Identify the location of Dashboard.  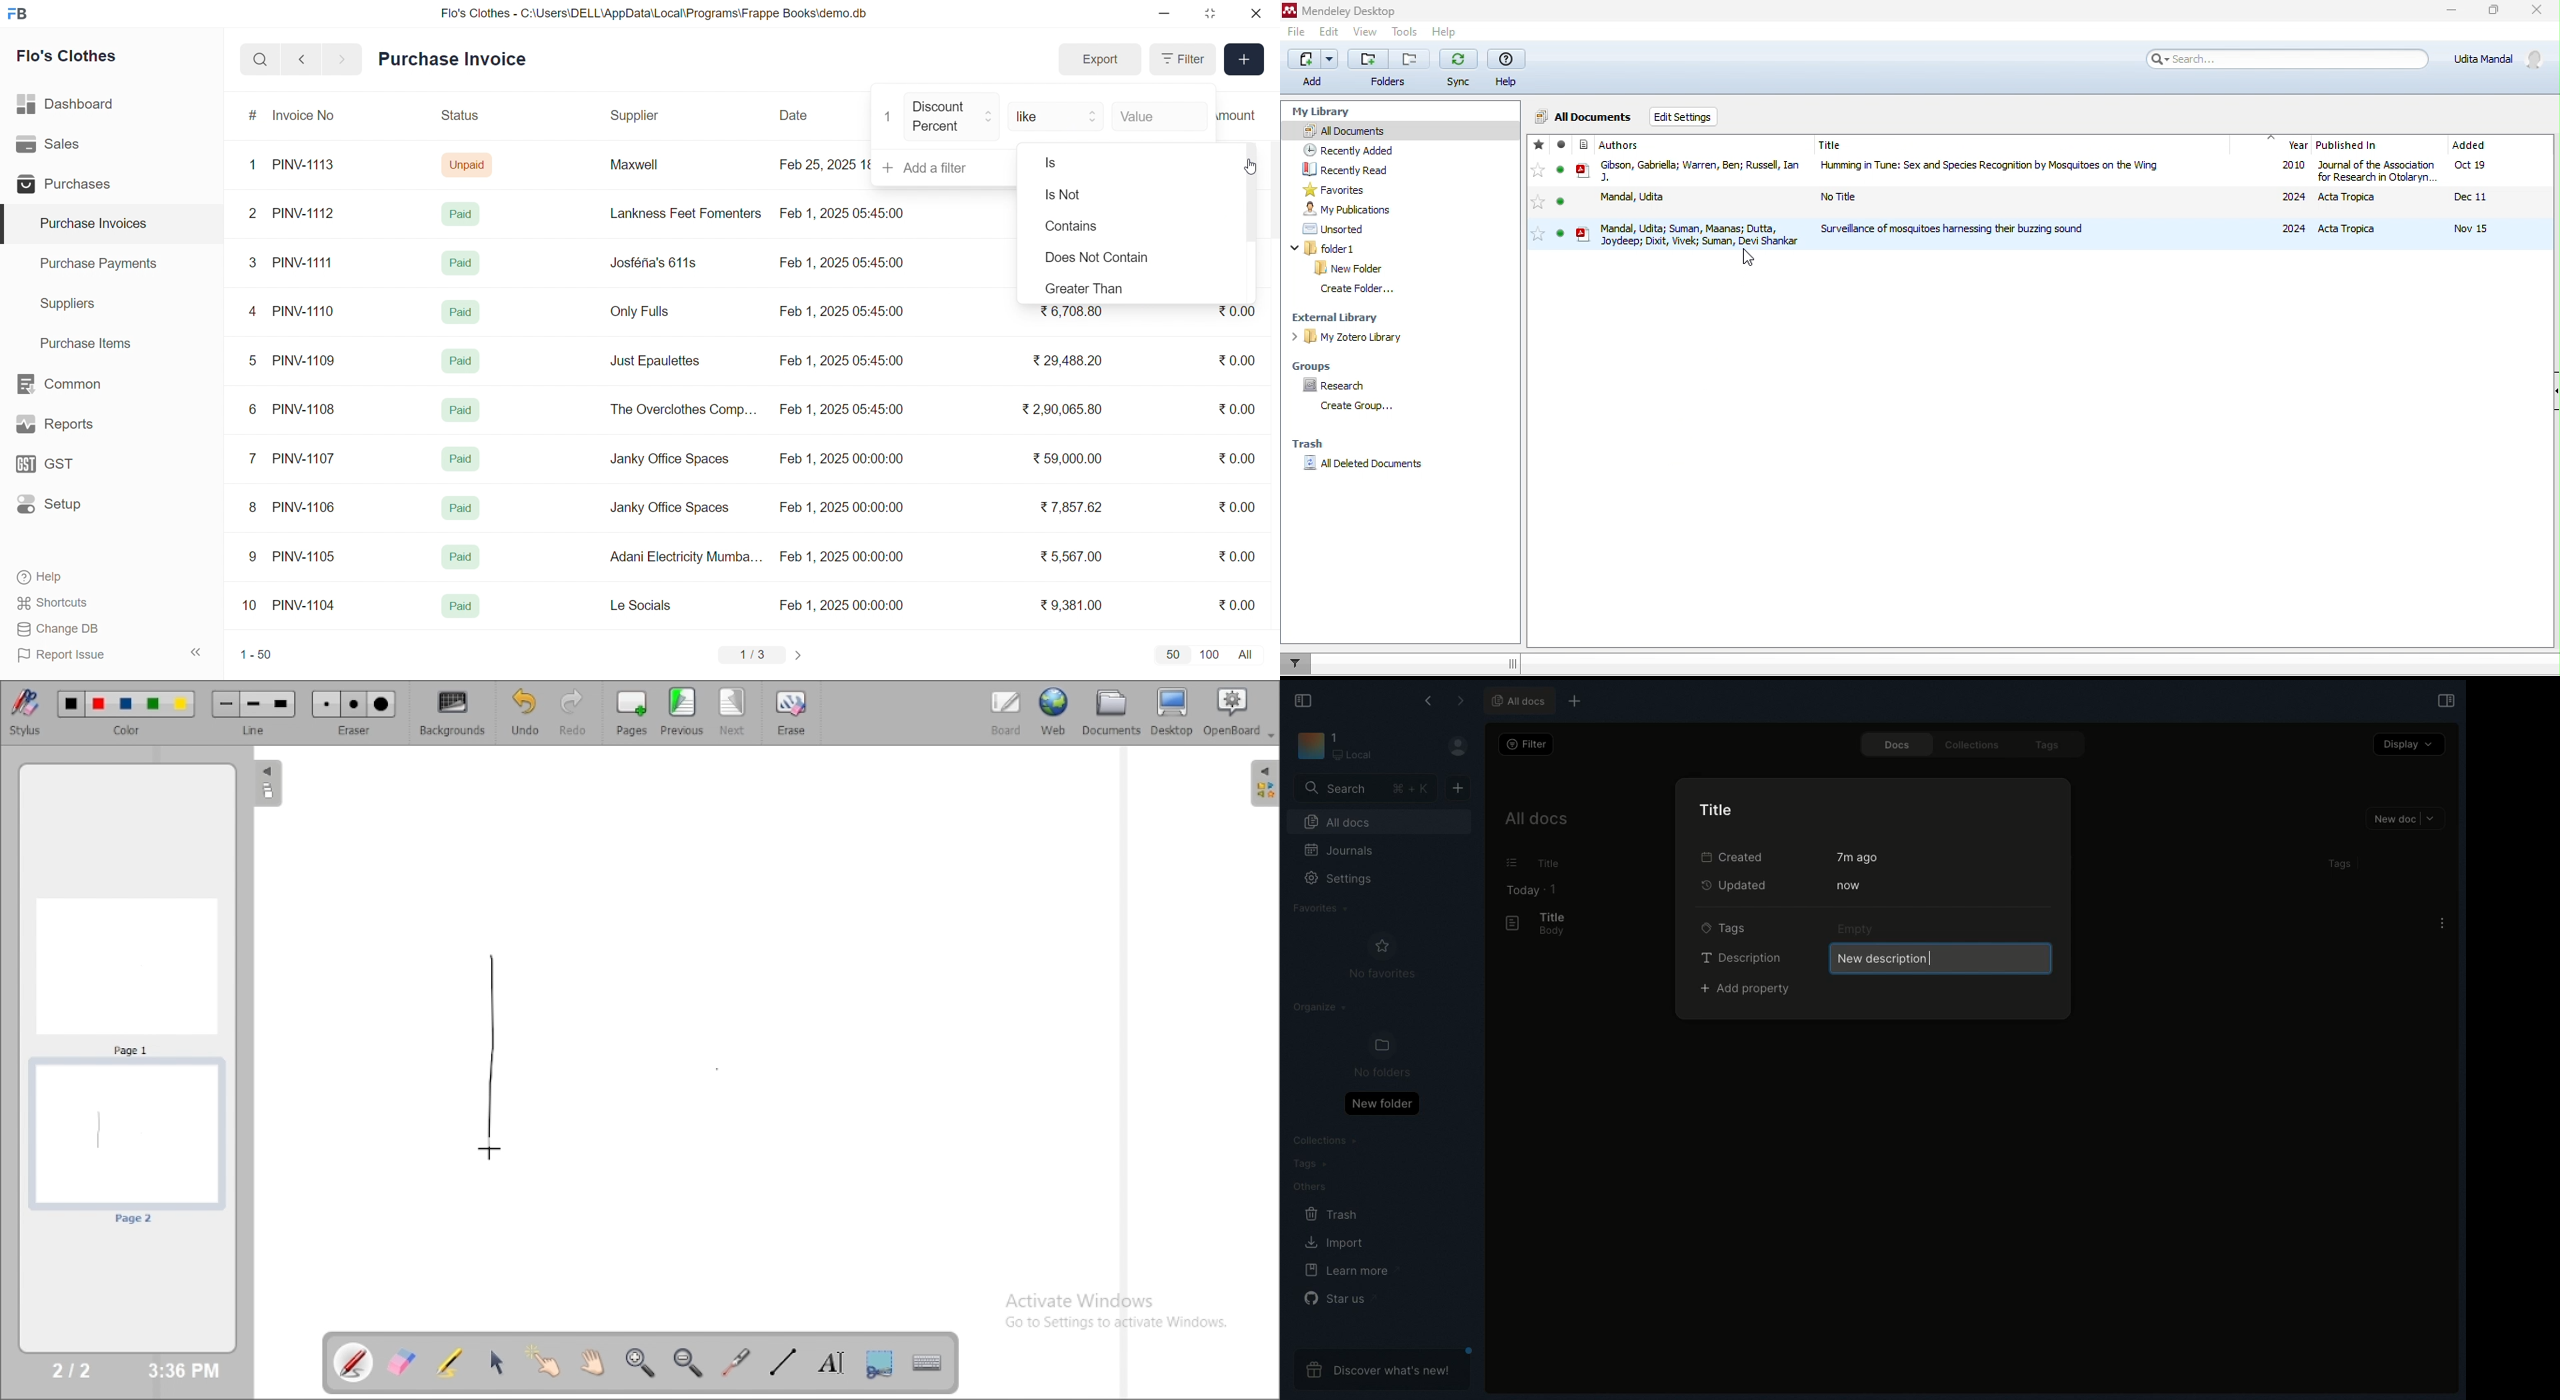
(69, 107).